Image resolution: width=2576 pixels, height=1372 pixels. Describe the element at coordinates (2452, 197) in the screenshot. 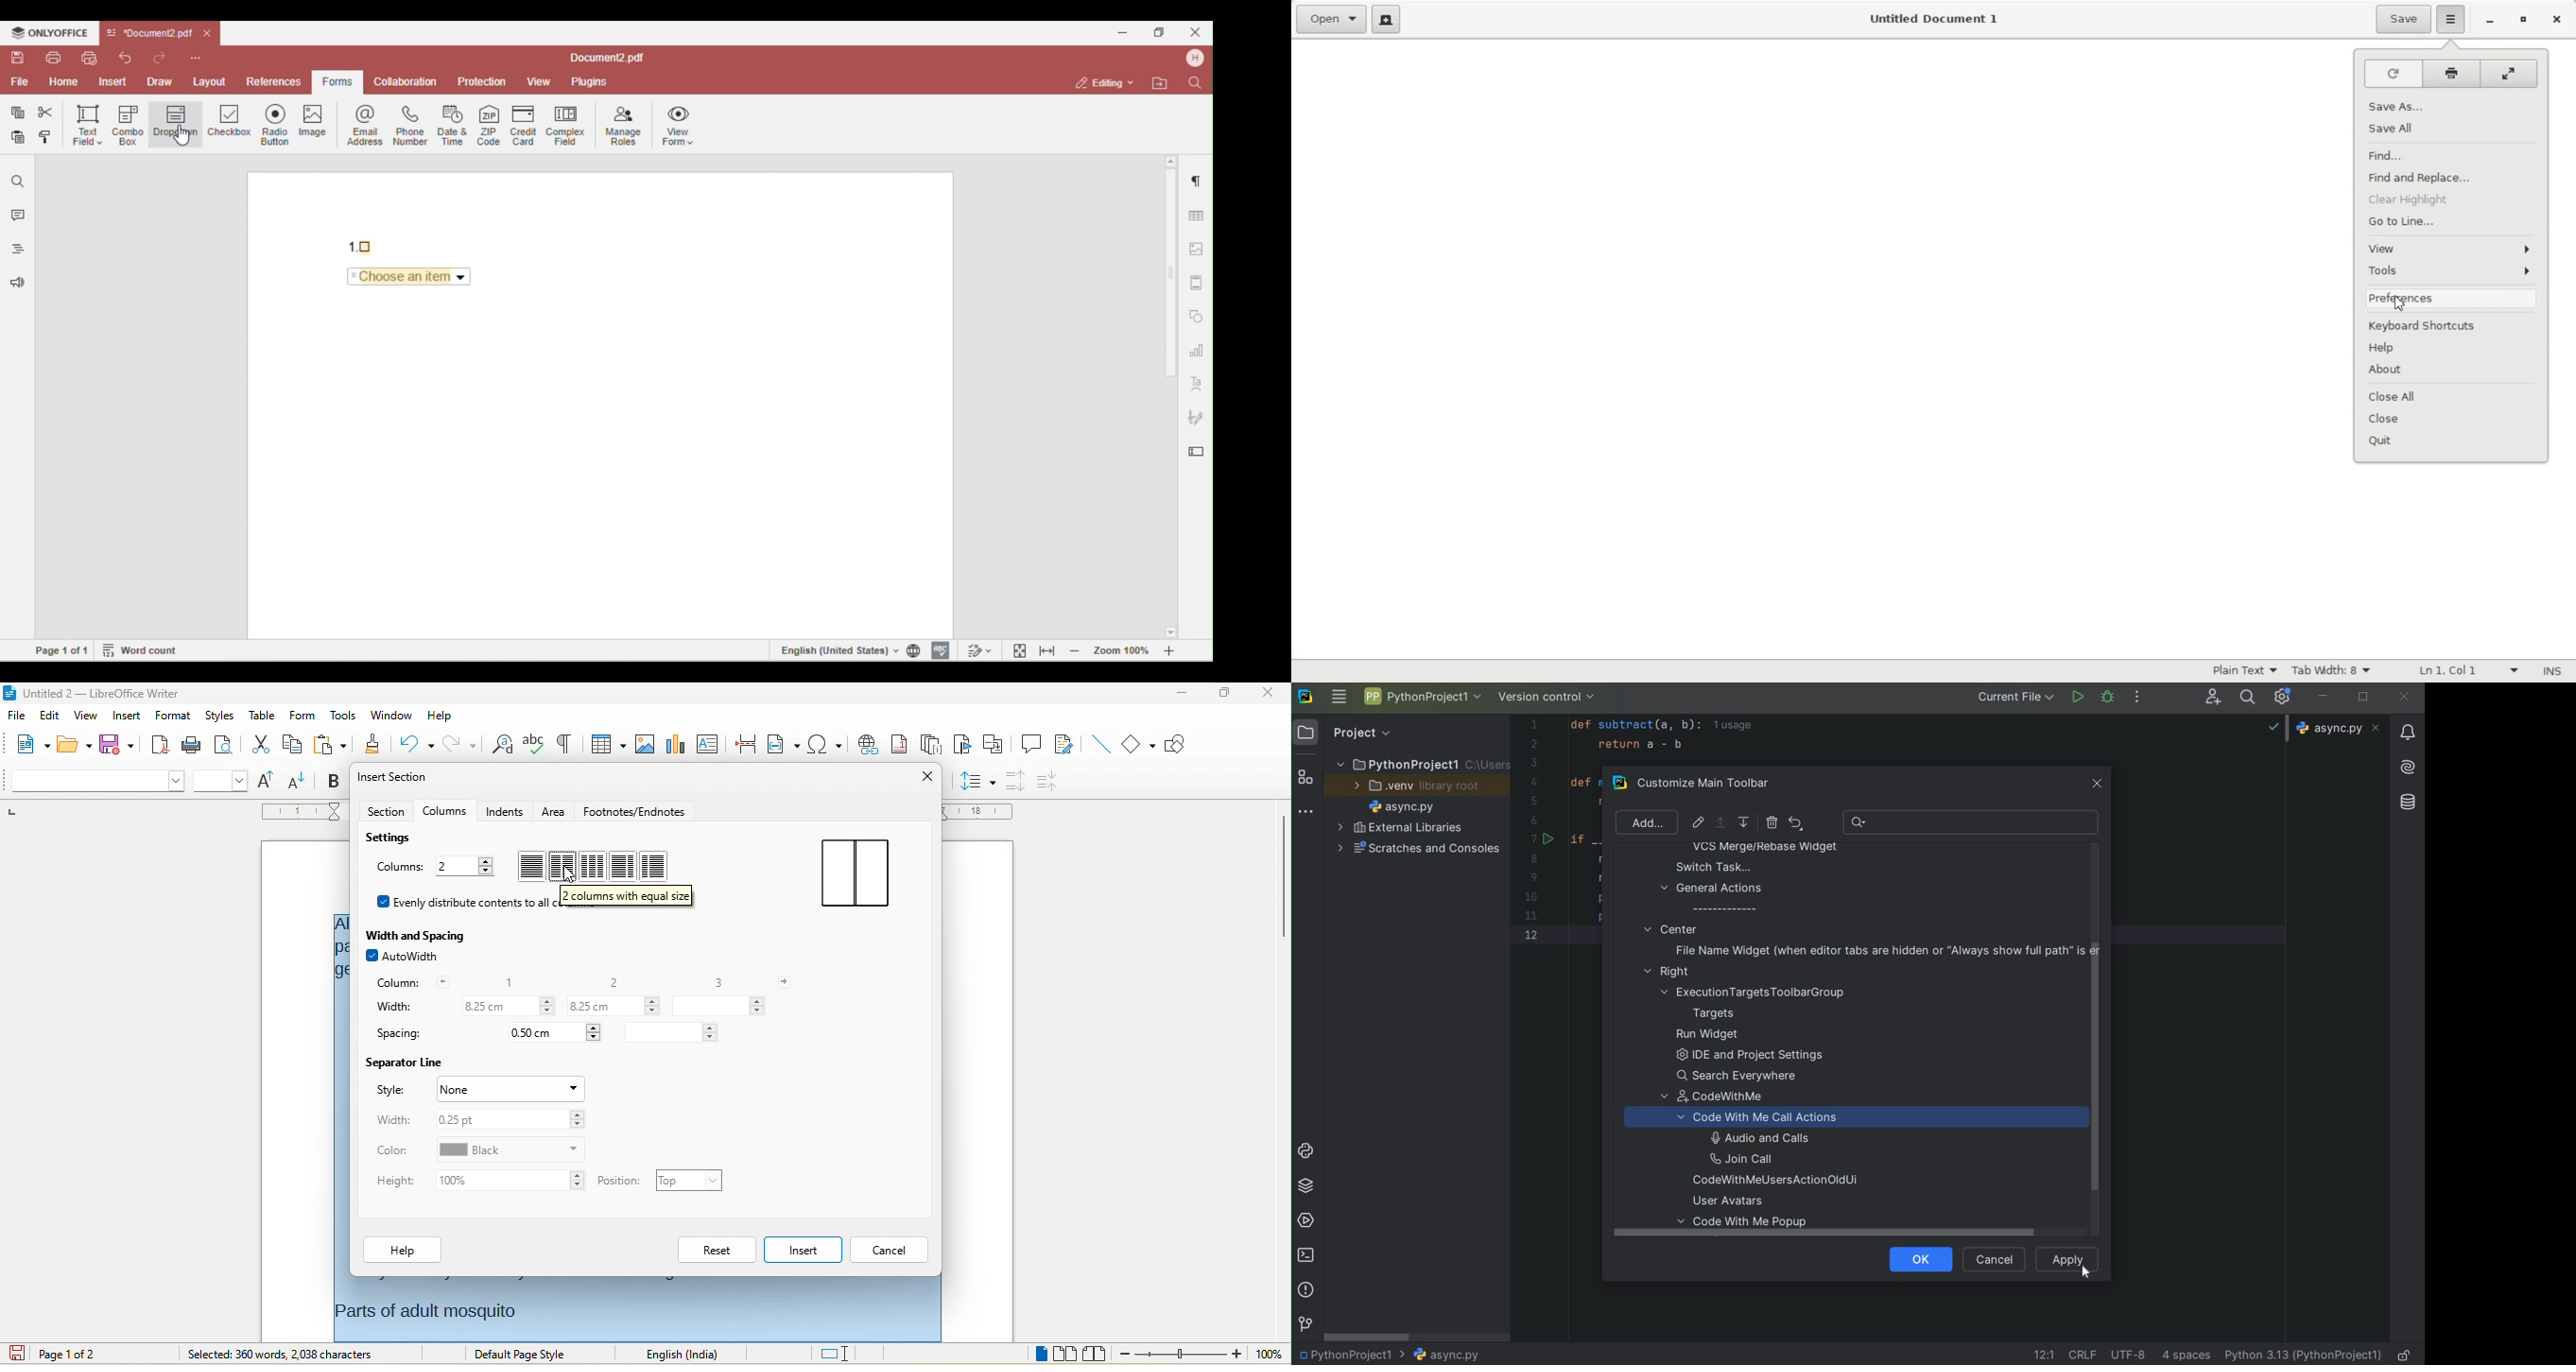

I see `Clear Highlight` at that location.